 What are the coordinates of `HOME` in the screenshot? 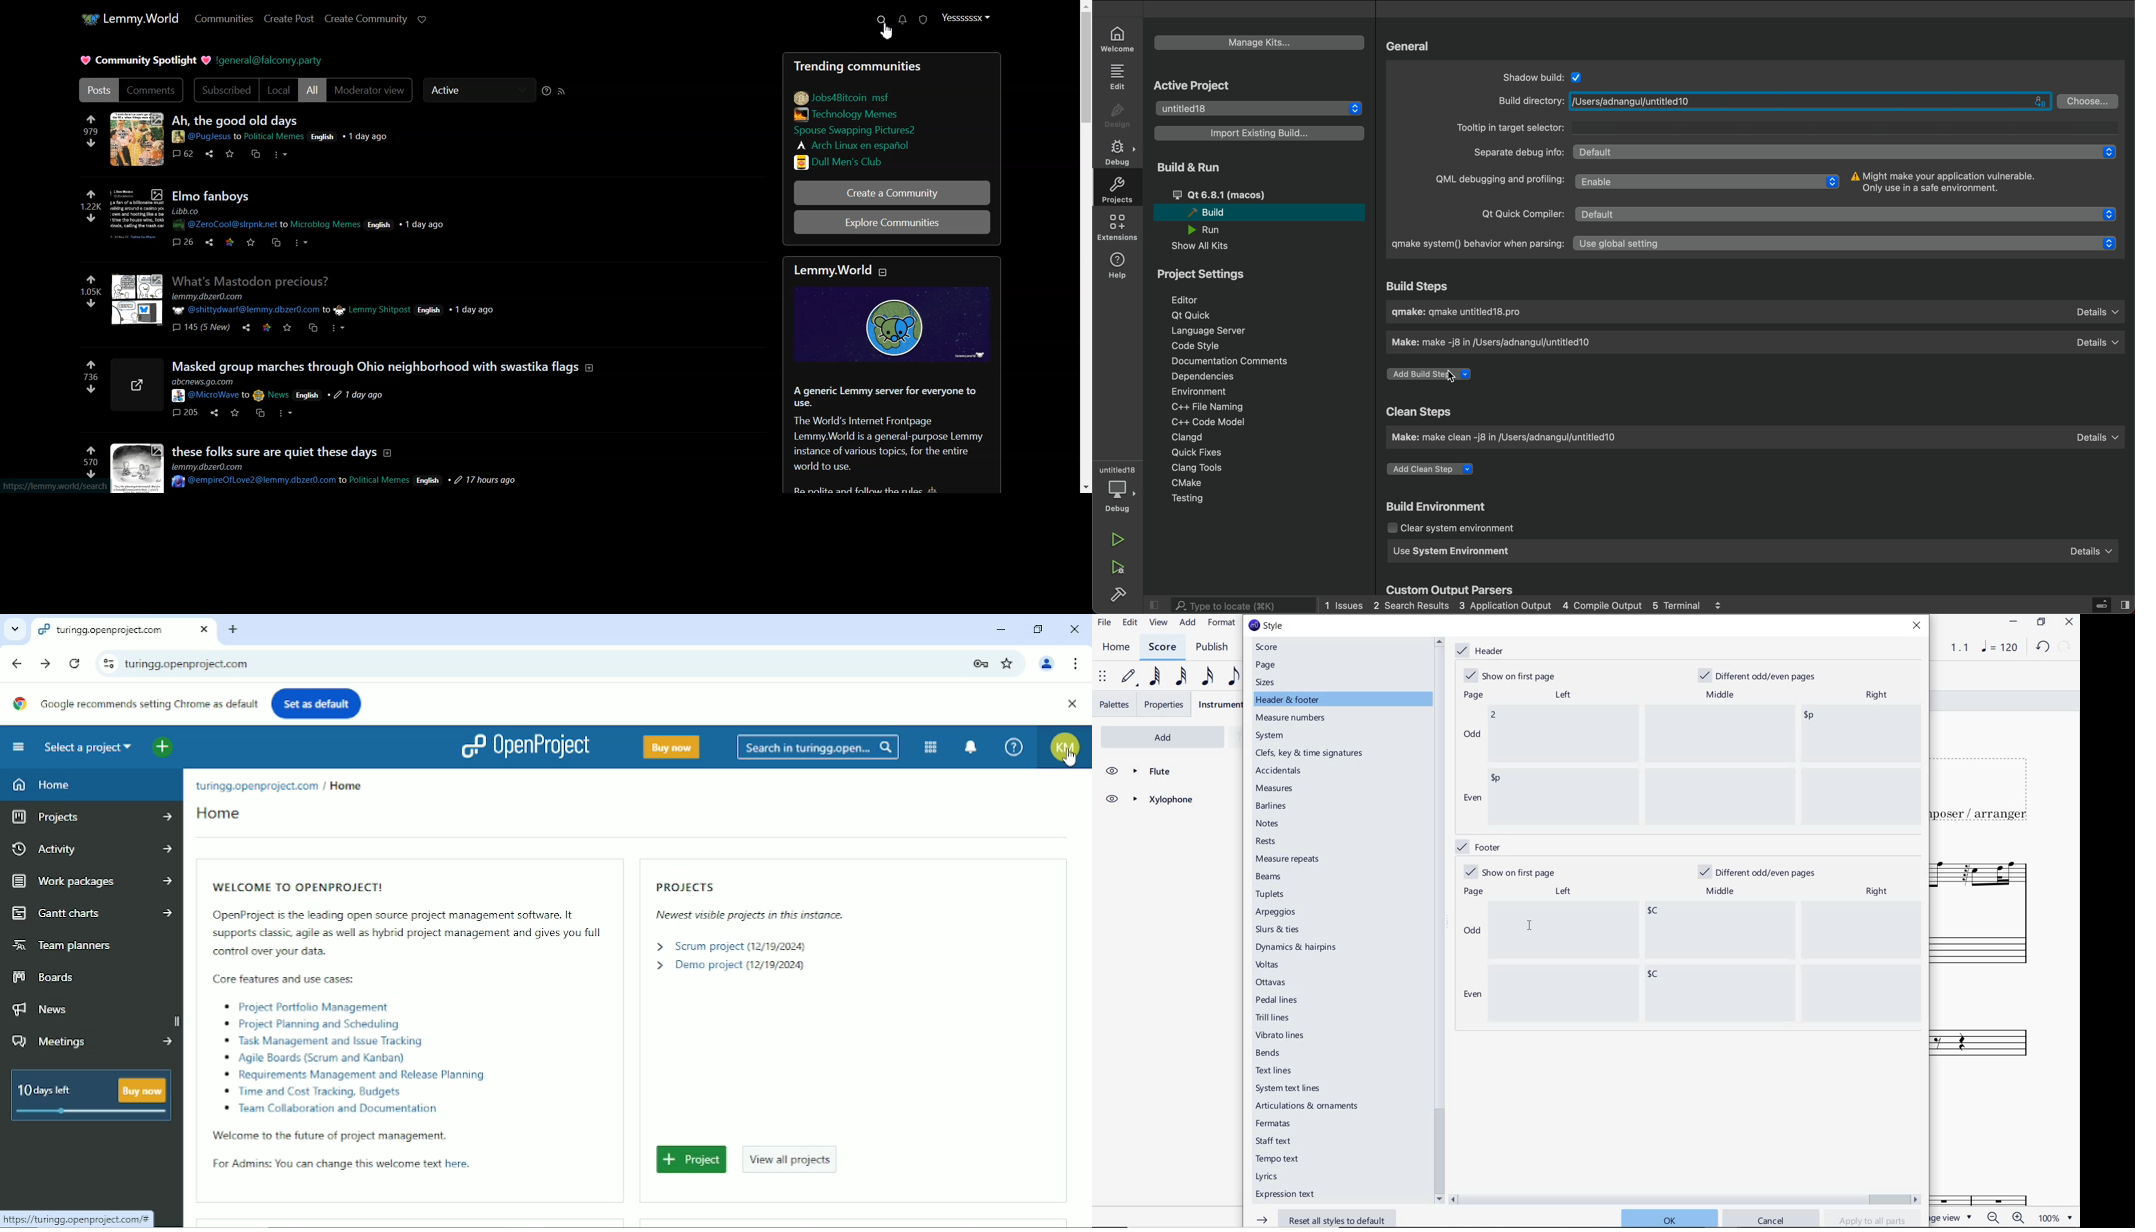 It's located at (1116, 648).